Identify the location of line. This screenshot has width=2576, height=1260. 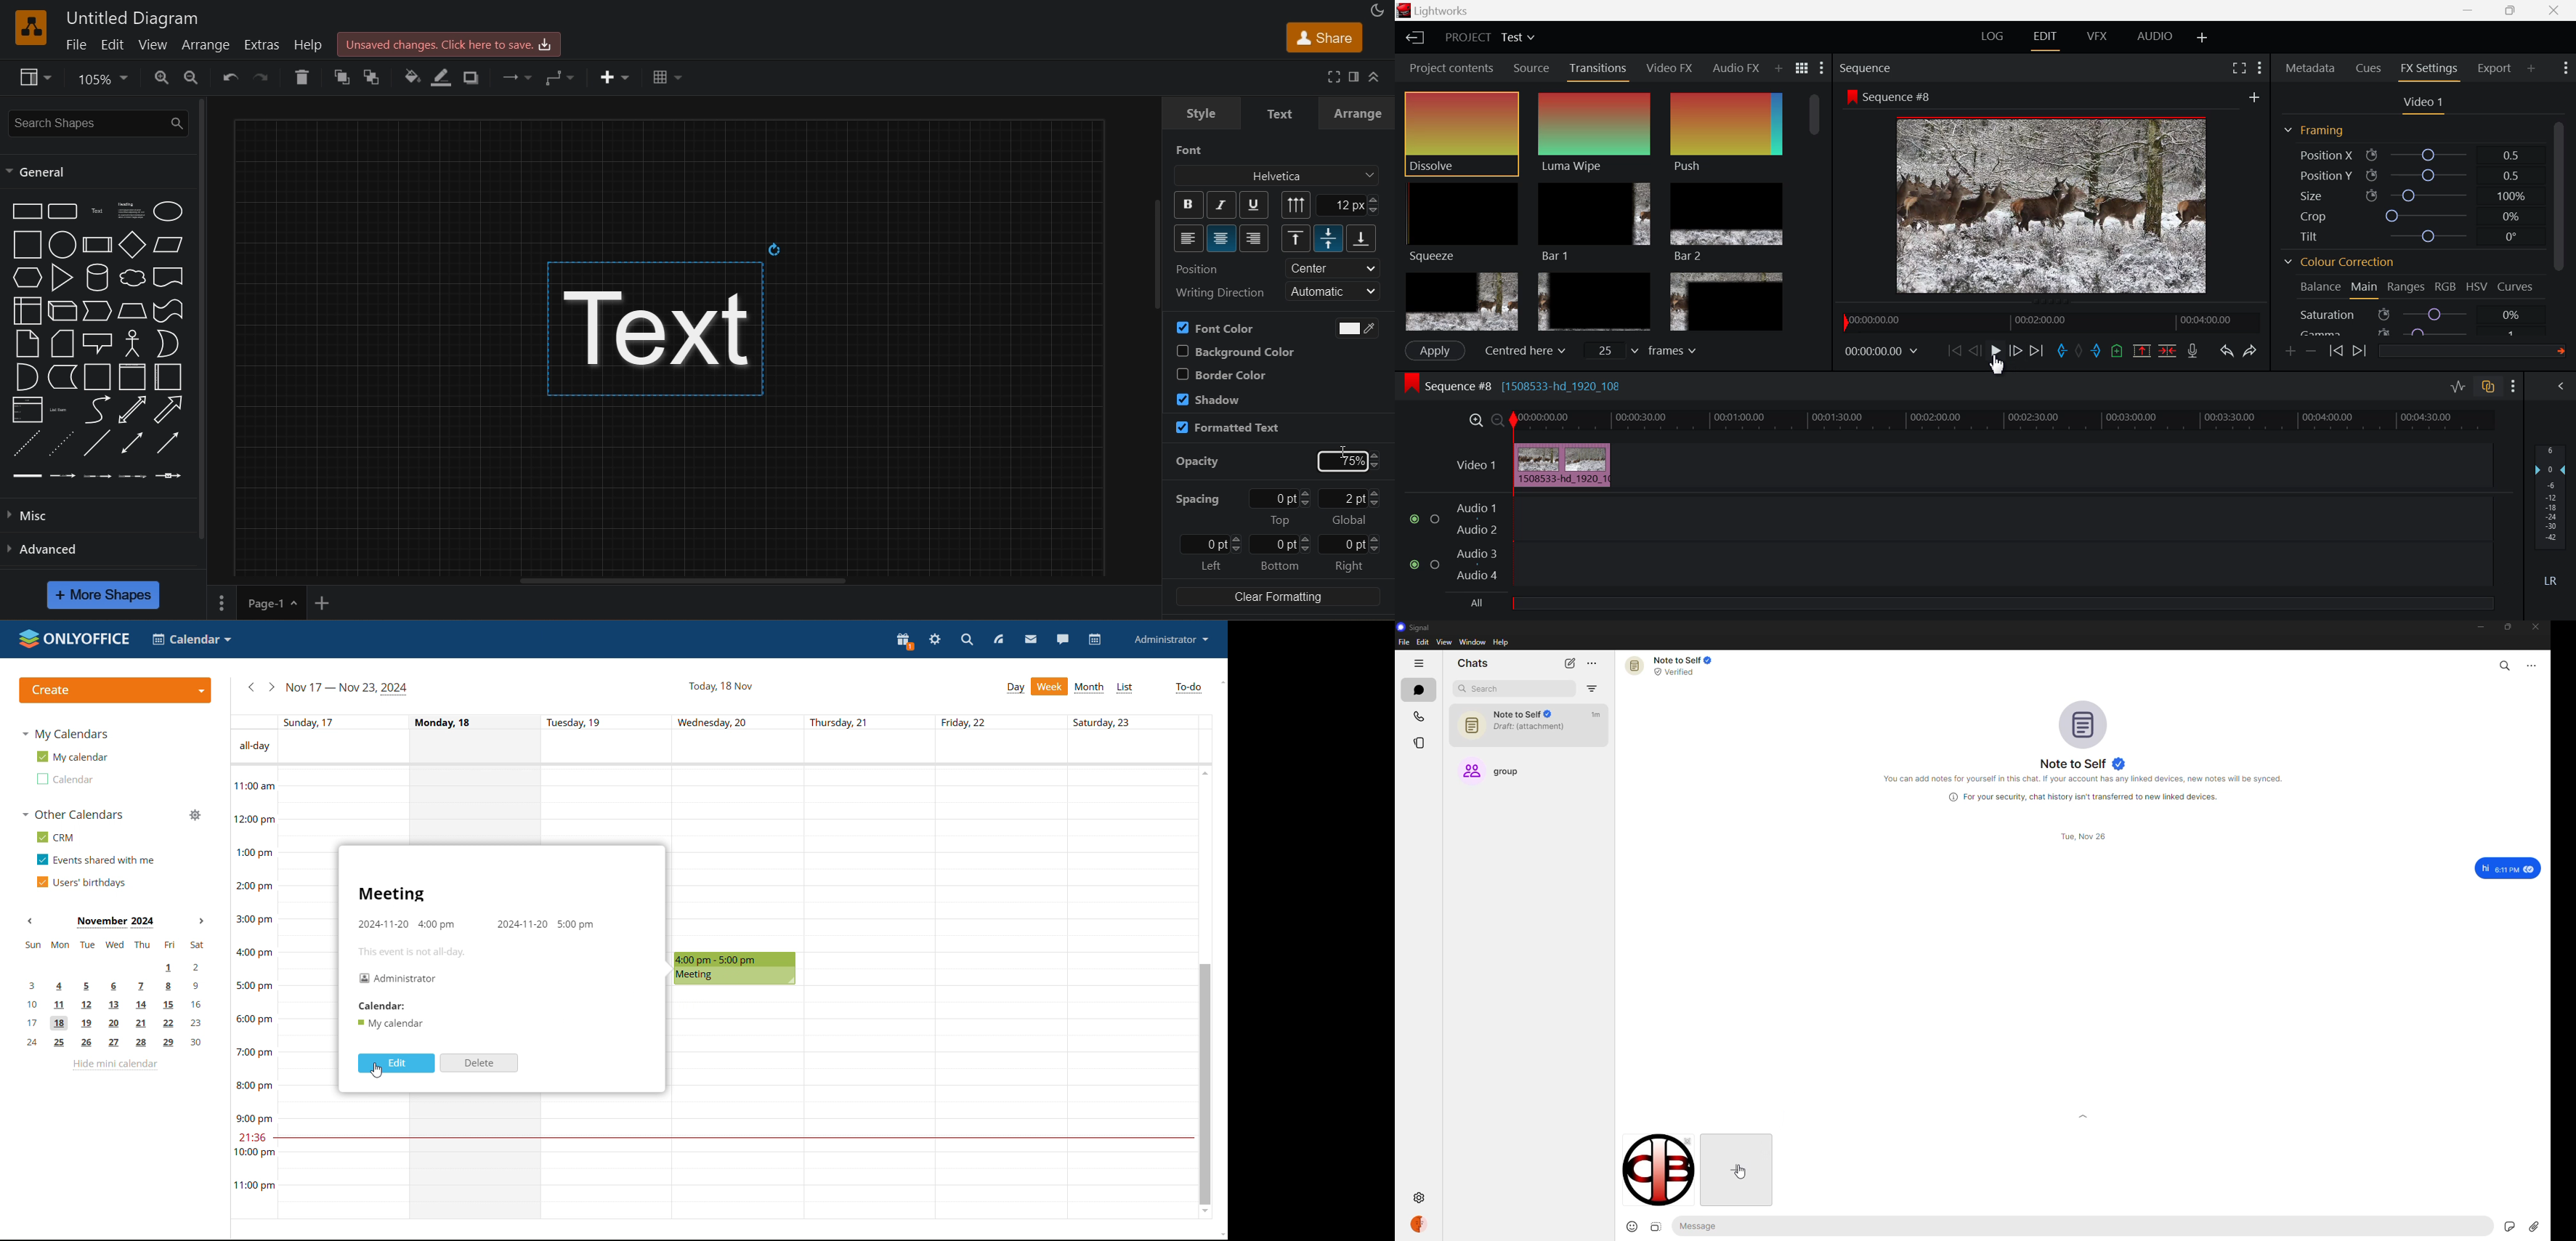
(97, 442).